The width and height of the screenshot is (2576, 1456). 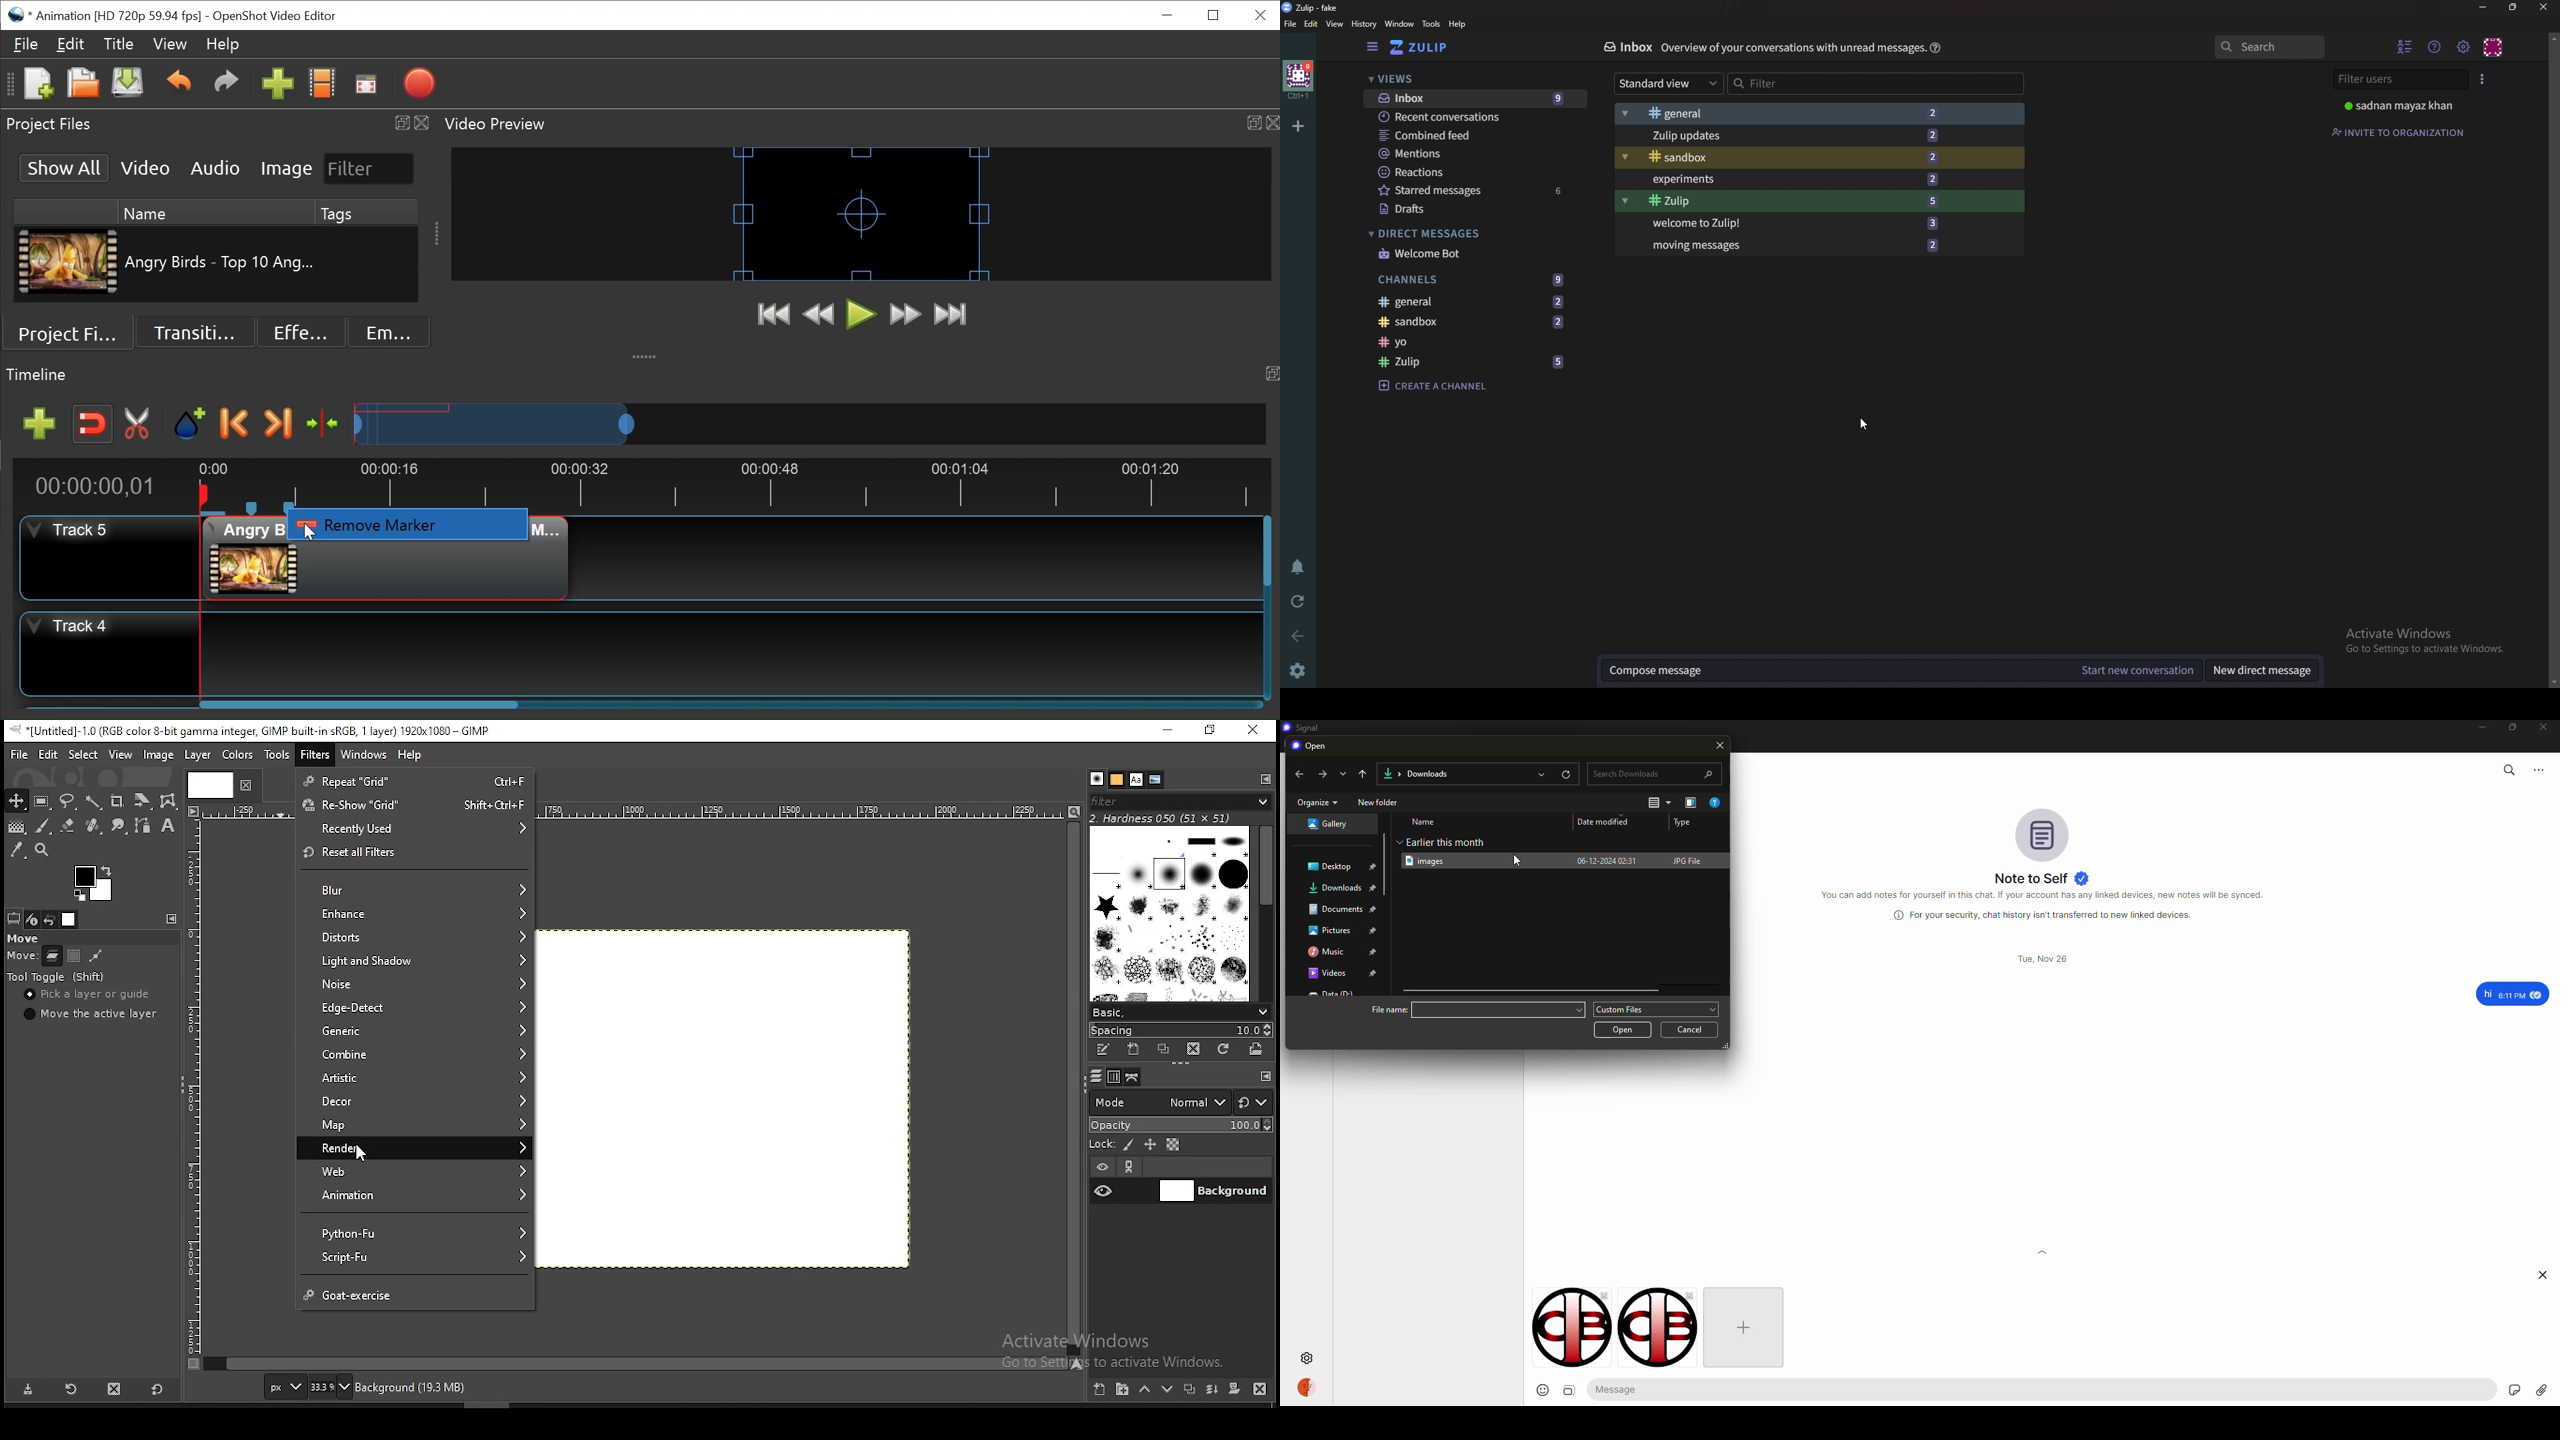 What do you see at coordinates (412, 756) in the screenshot?
I see `help` at bounding box center [412, 756].